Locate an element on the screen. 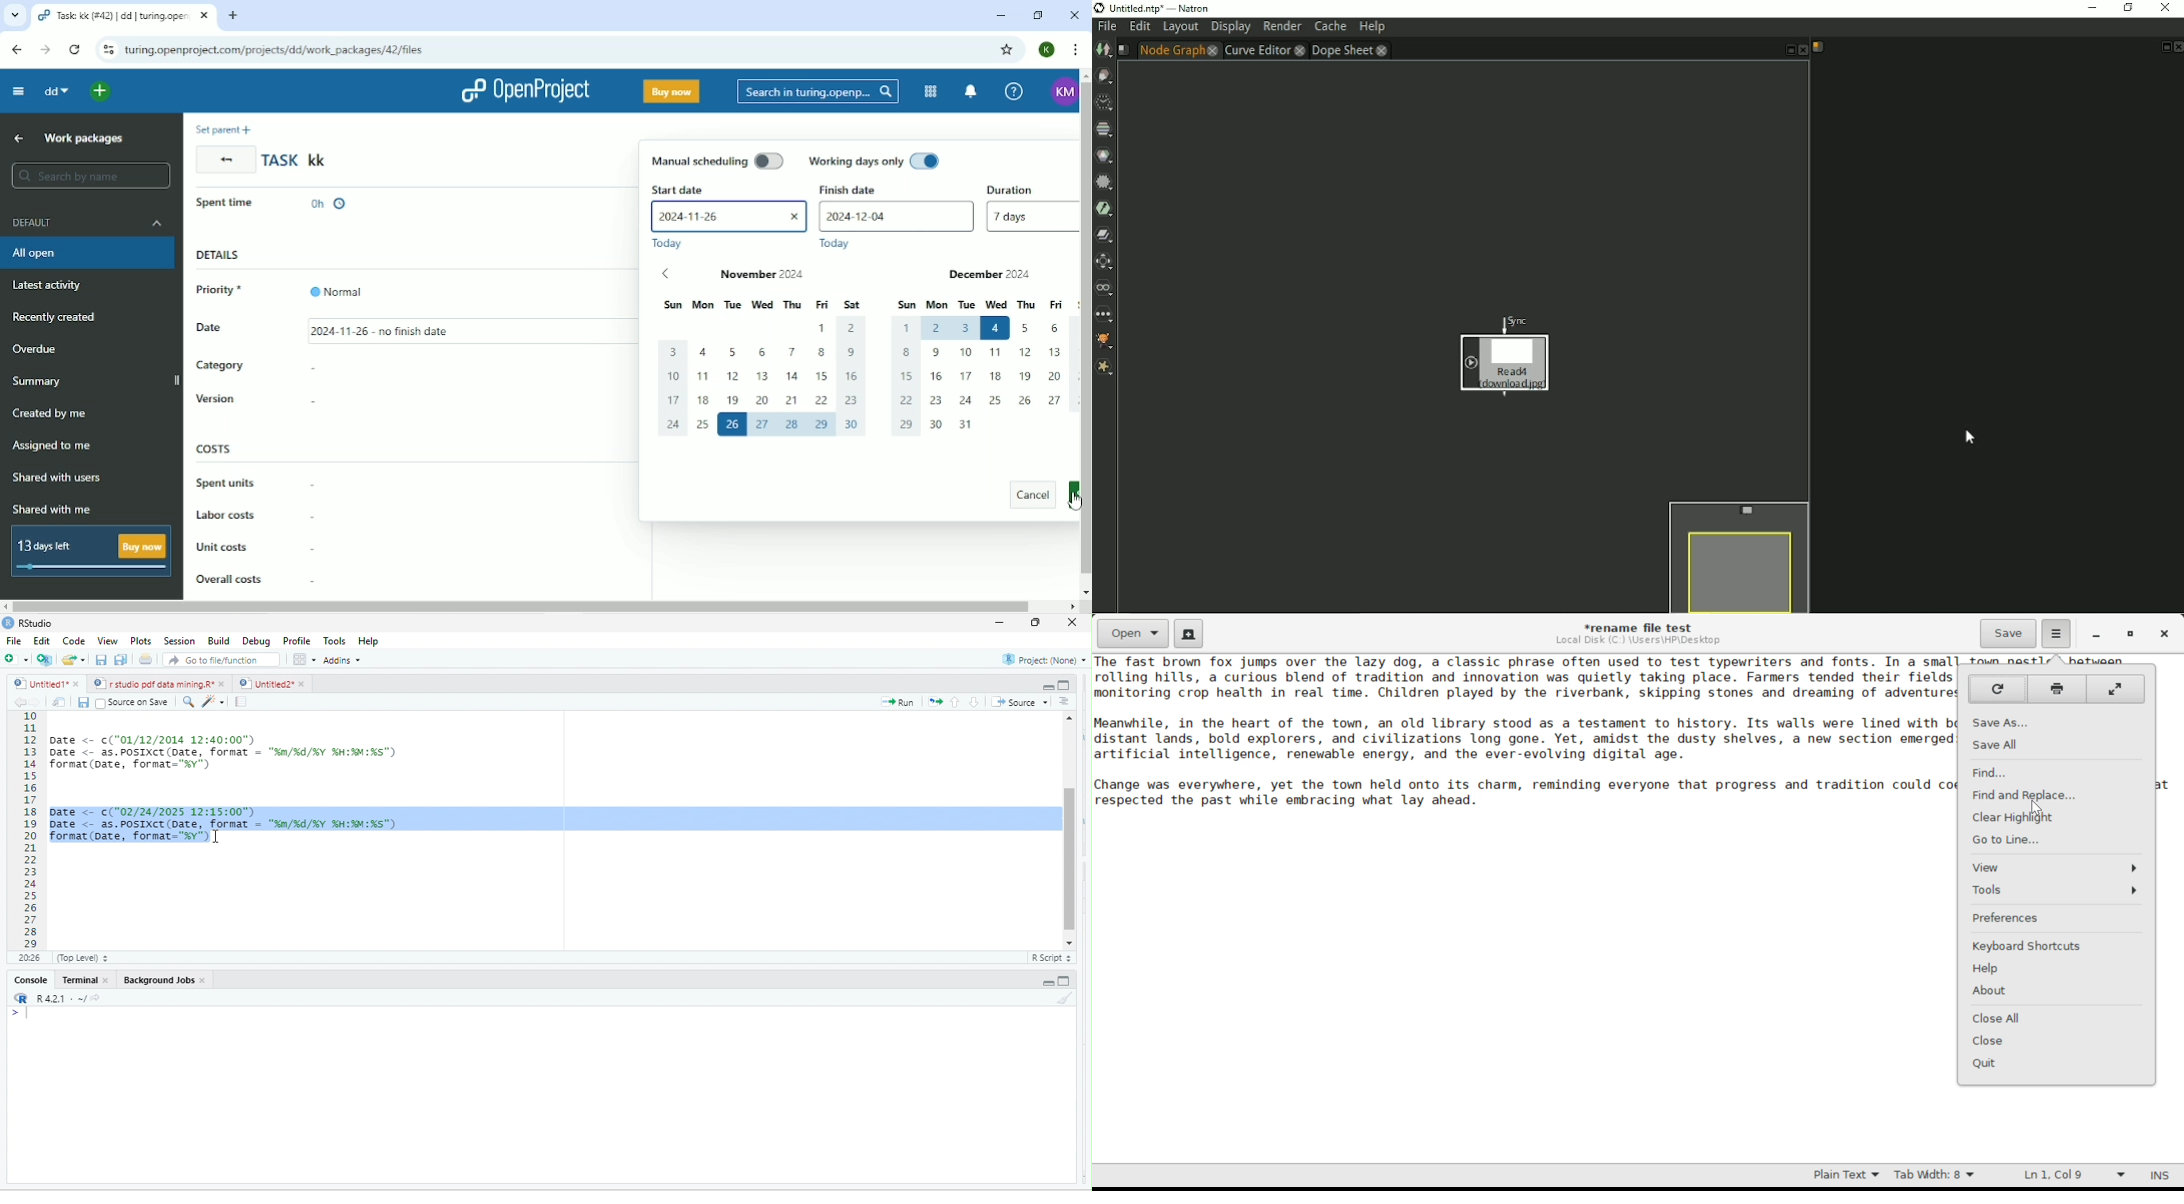 The height and width of the screenshot is (1204, 2184). Session is located at coordinates (177, 641).